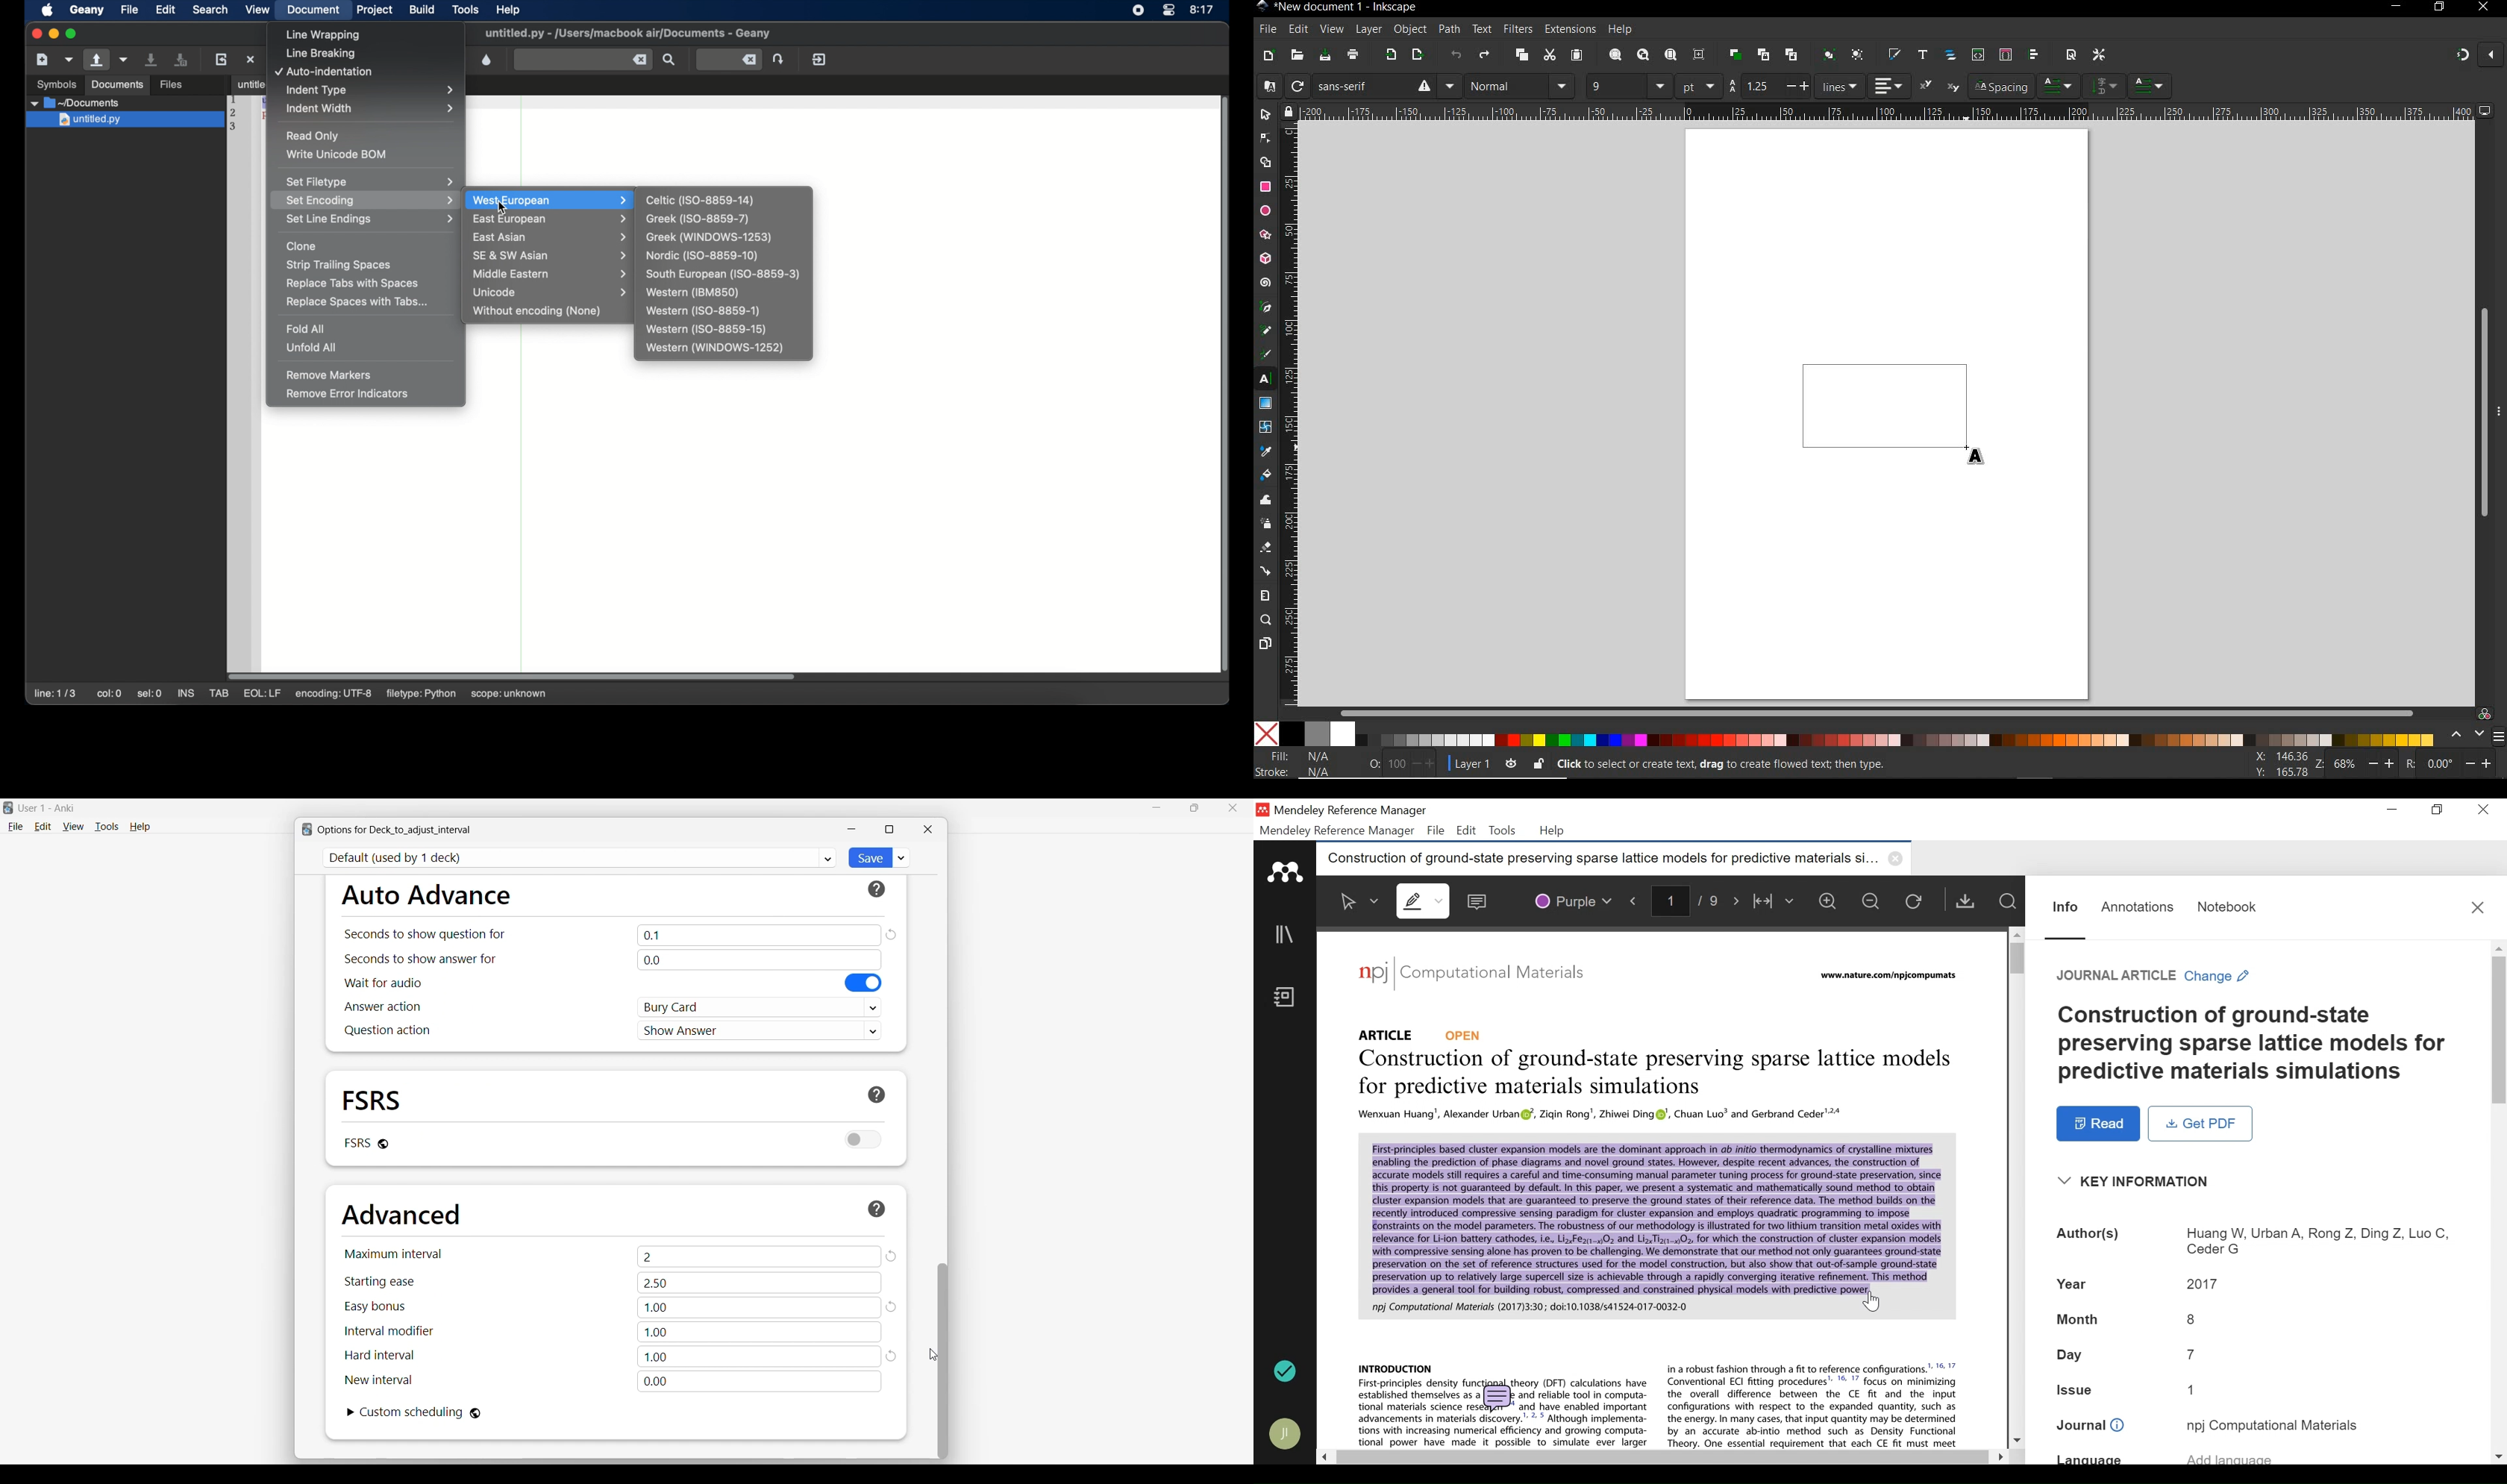 The width and height of the screenshot is (2520, 1484). I want to click on new, so click(1268, 56).